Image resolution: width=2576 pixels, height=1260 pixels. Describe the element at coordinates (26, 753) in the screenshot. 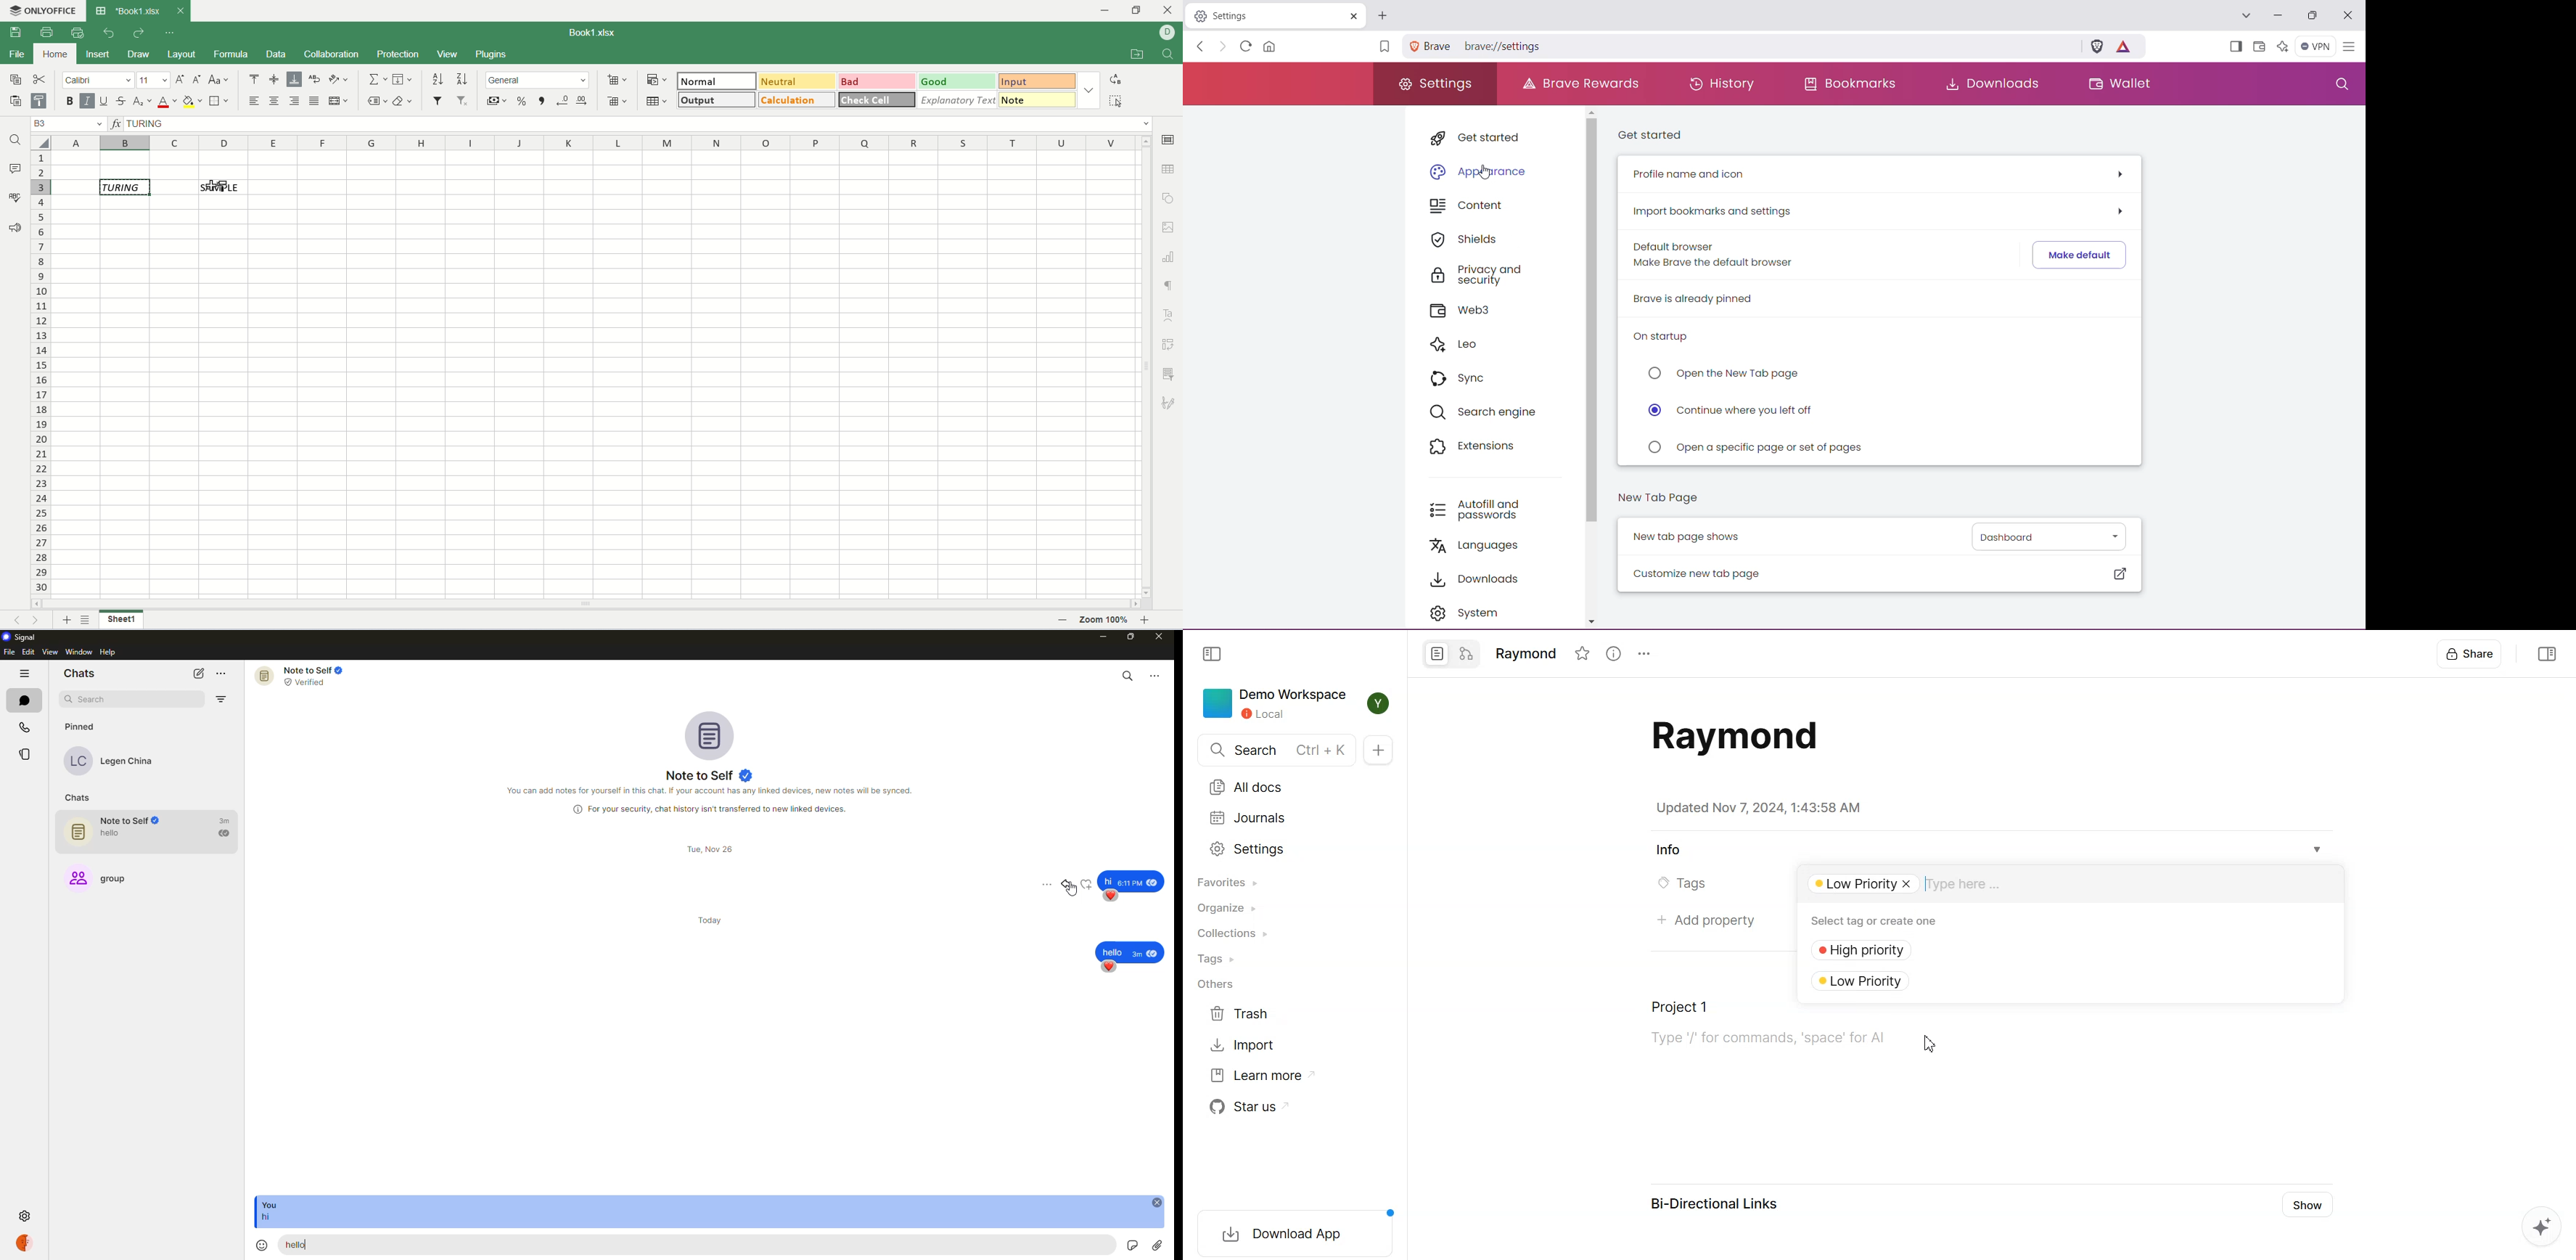

I see `stories` at that location.